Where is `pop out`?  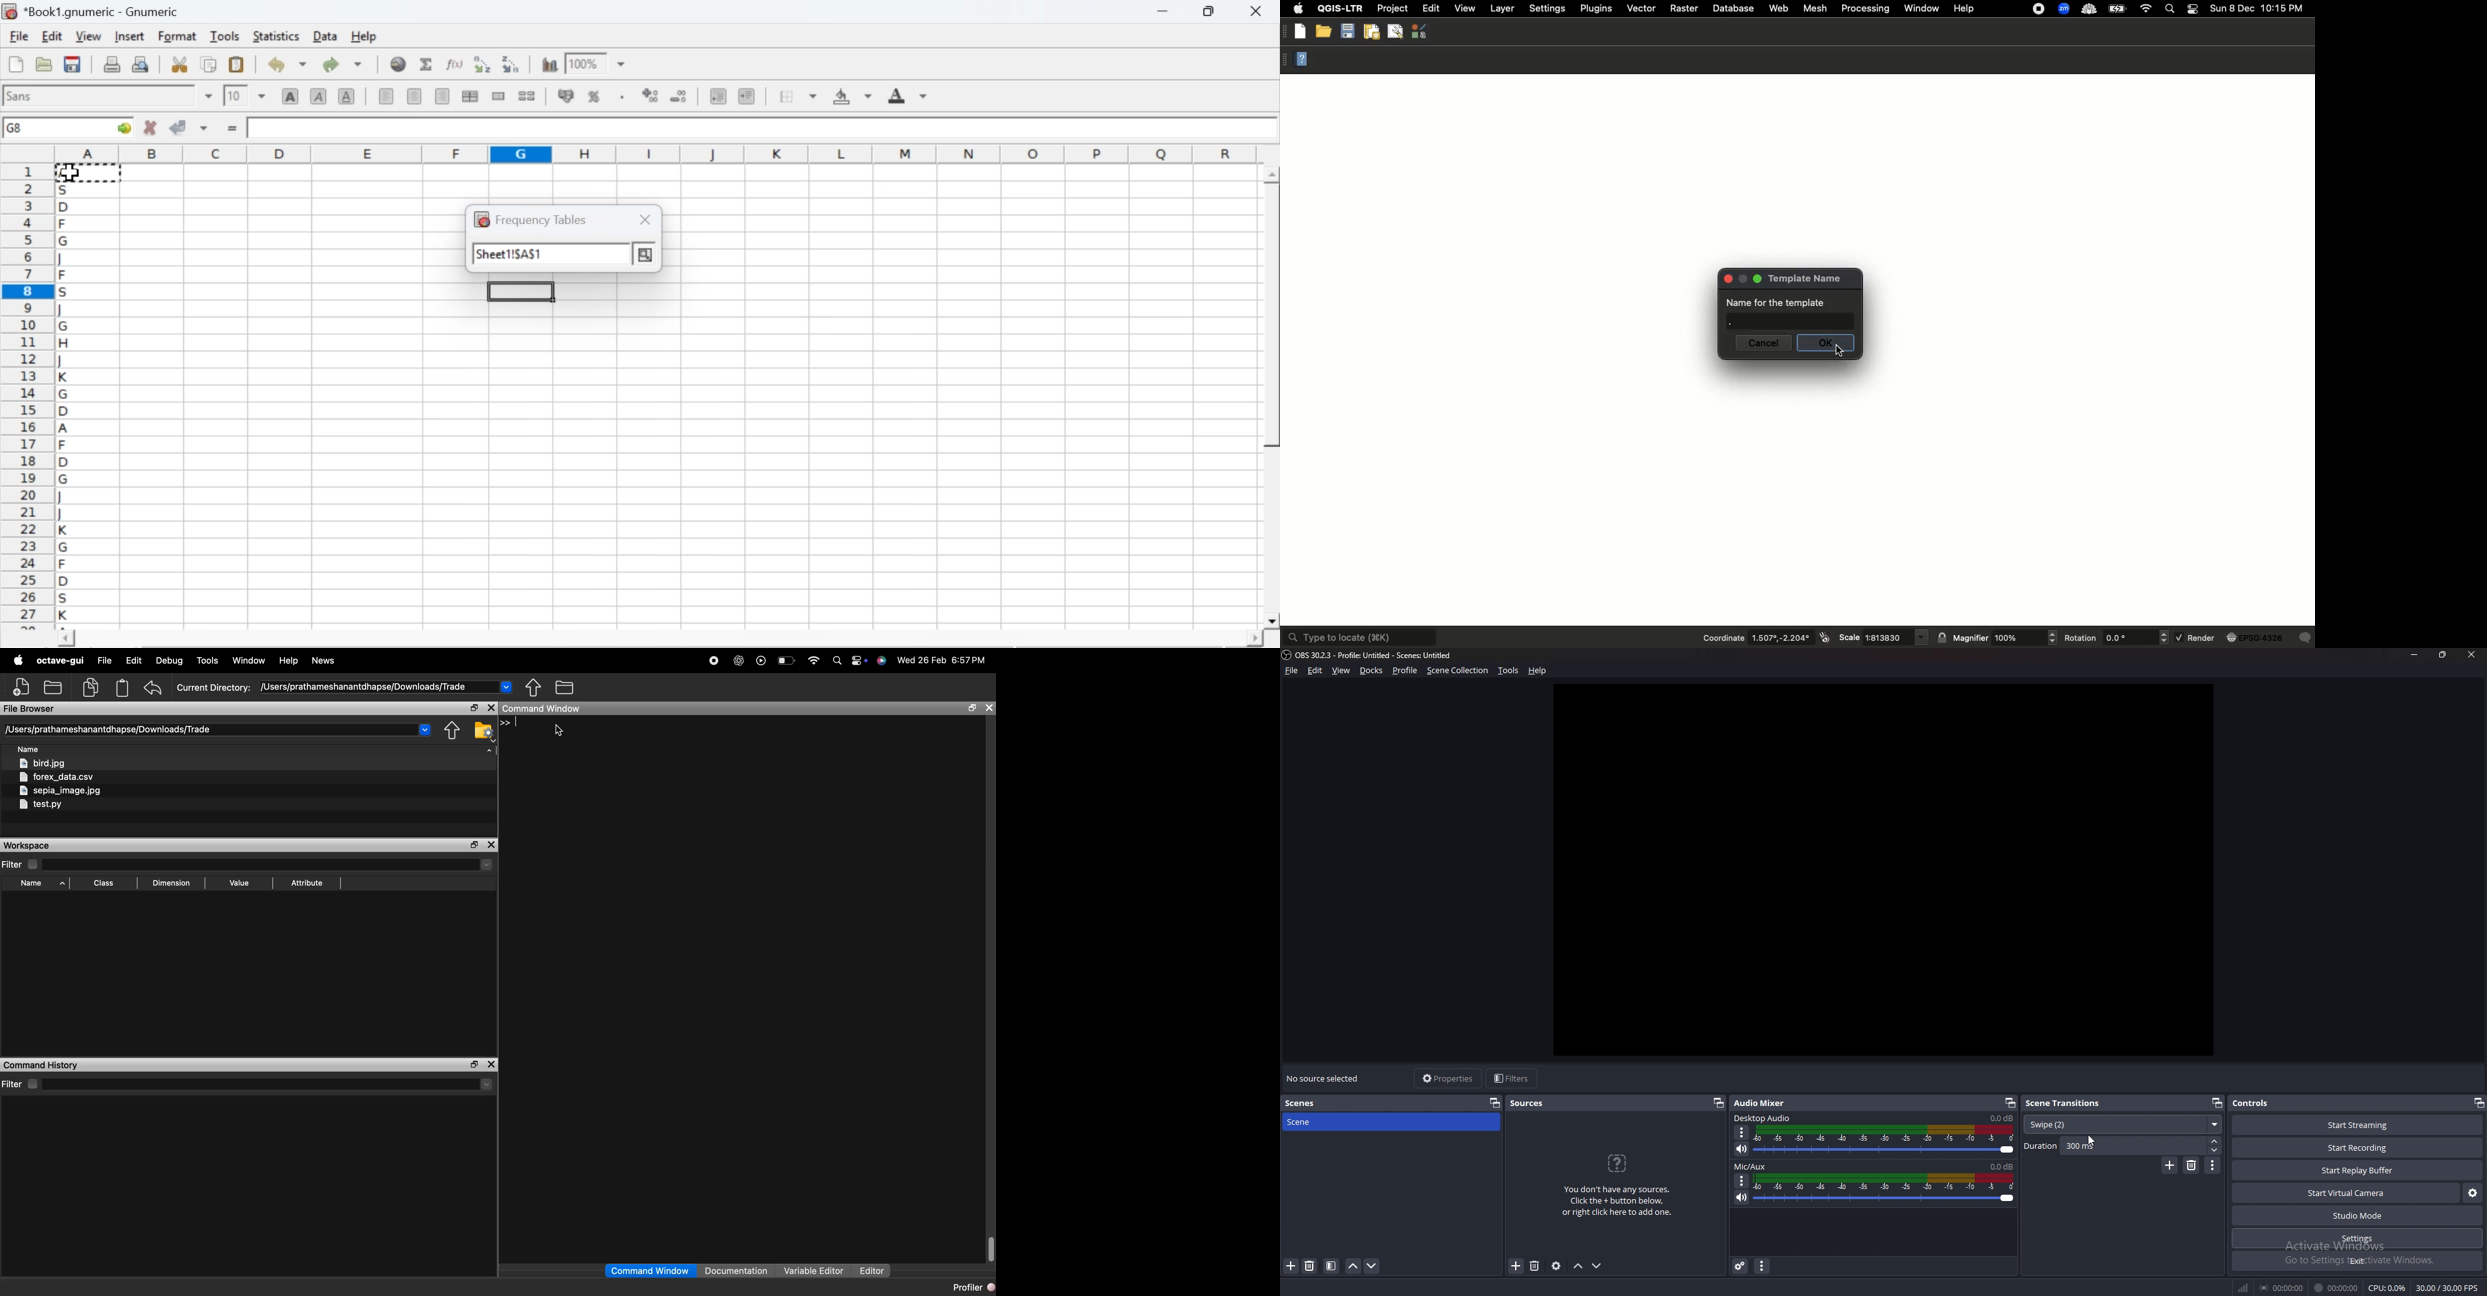
pop out is located at coordinates (2010, 1103).